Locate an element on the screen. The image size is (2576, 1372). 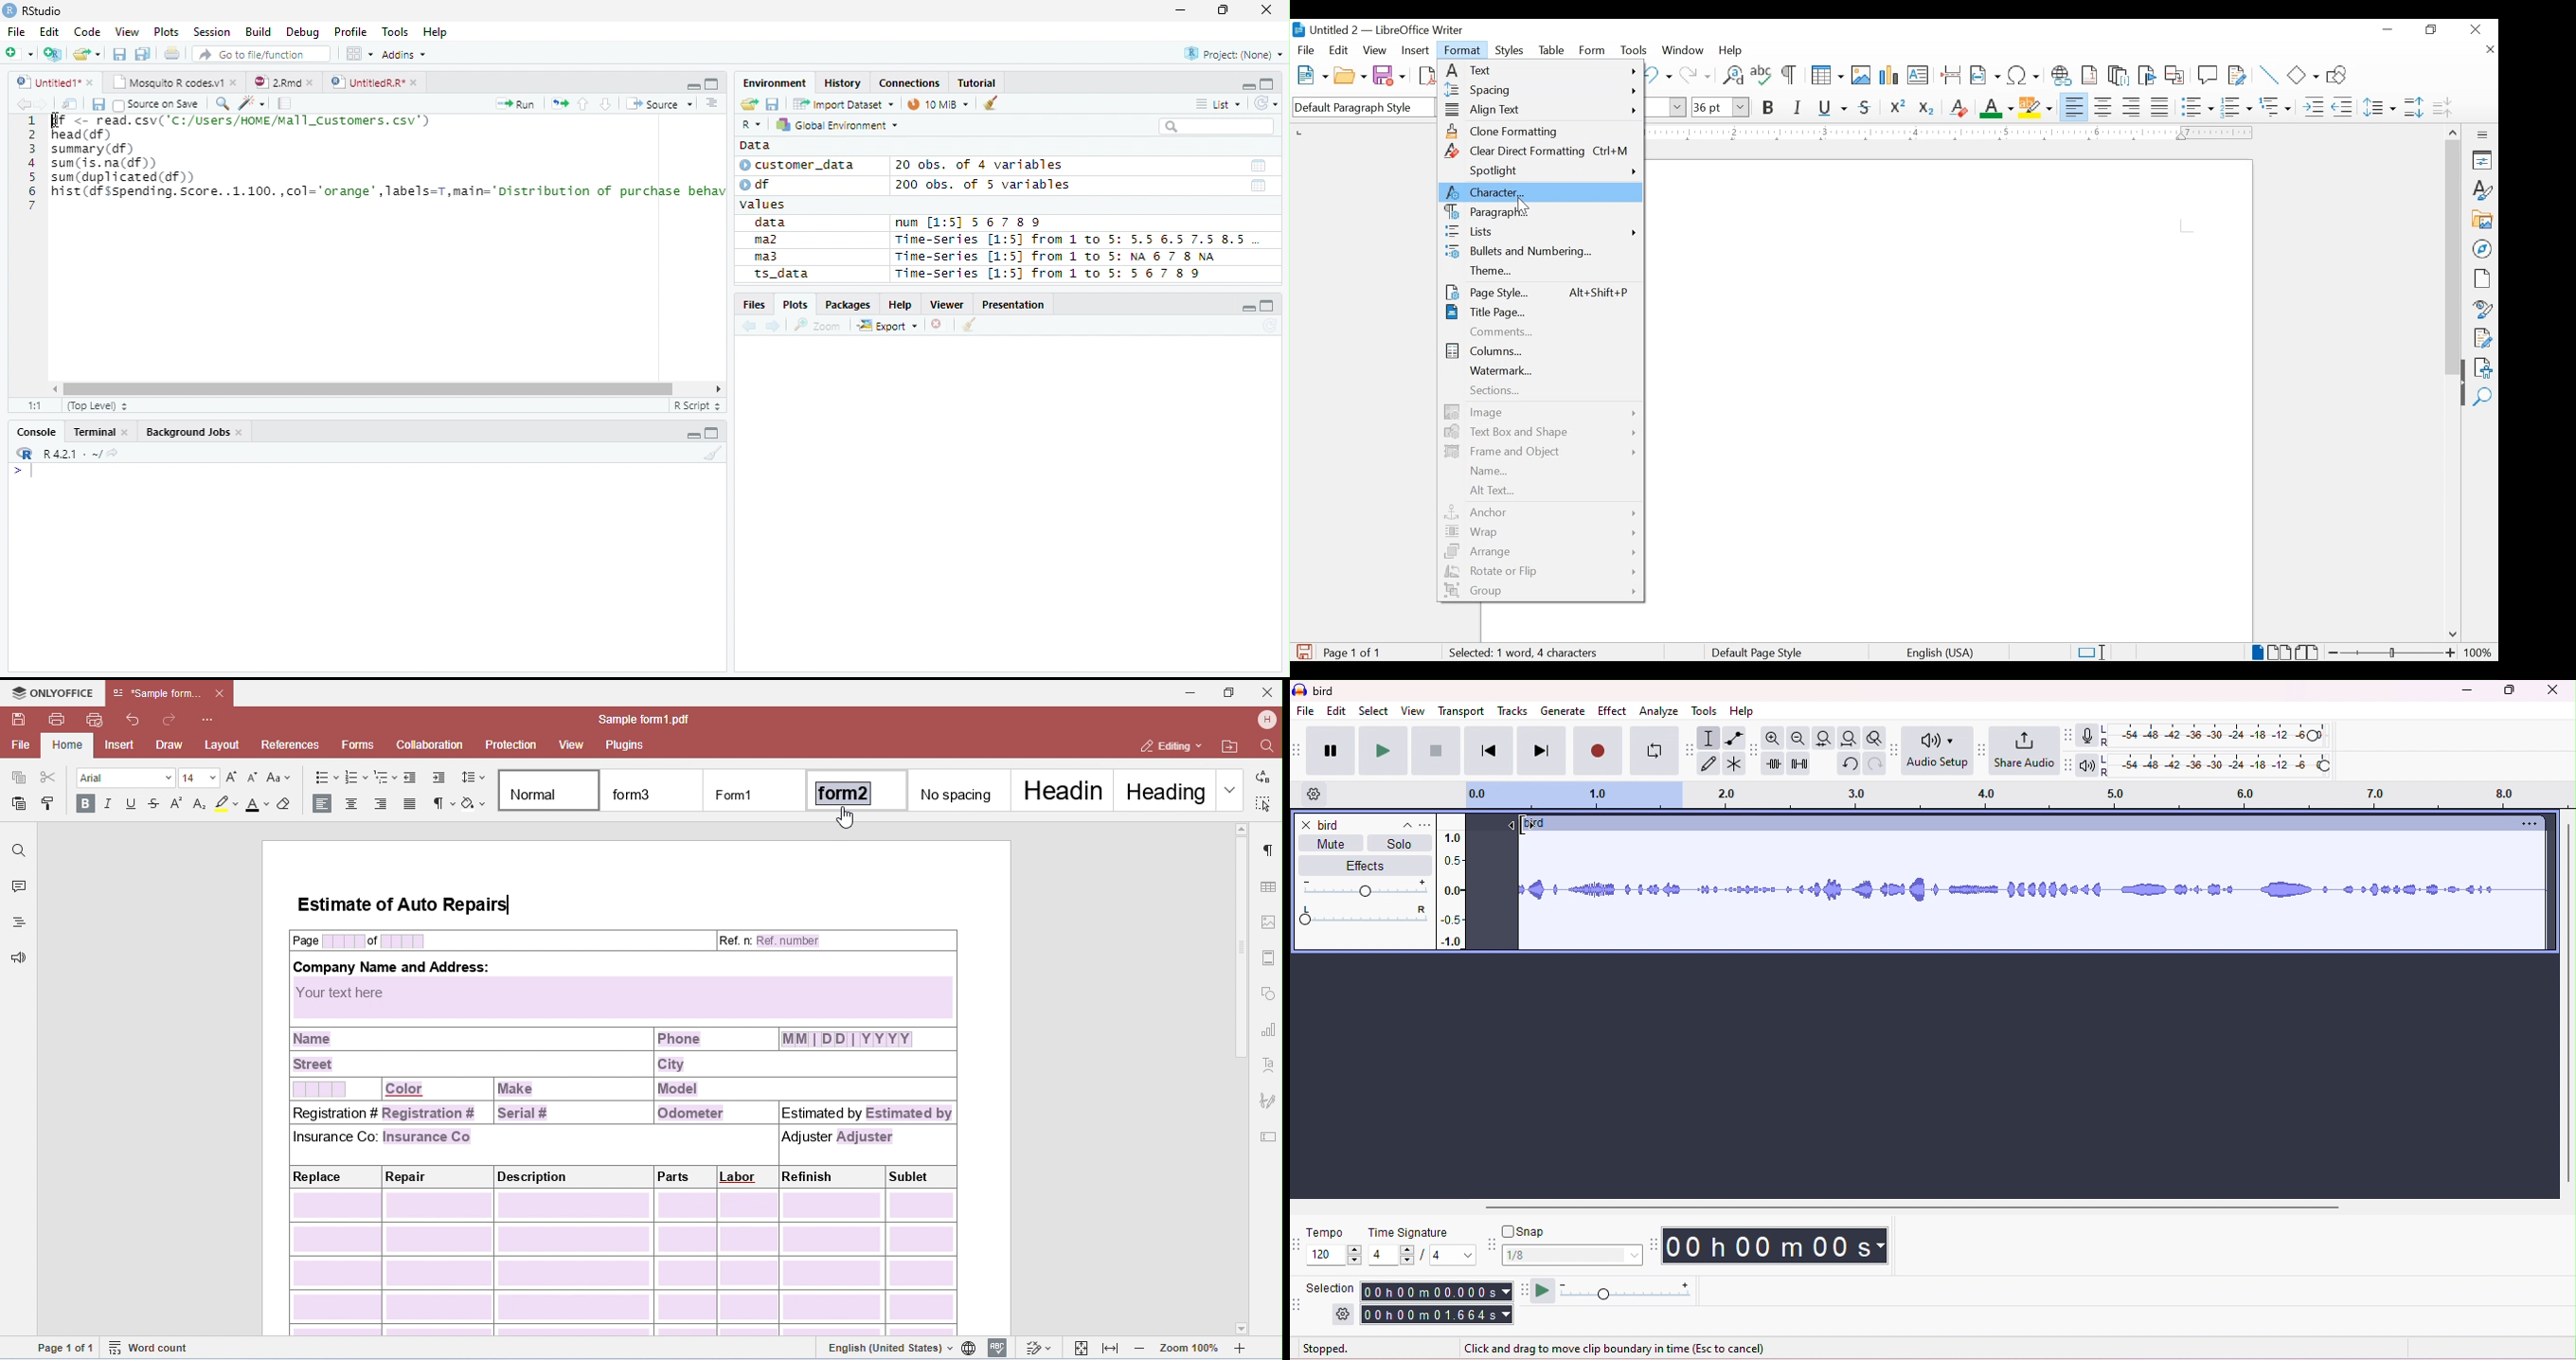
Source is located at coordinates (657, 104).